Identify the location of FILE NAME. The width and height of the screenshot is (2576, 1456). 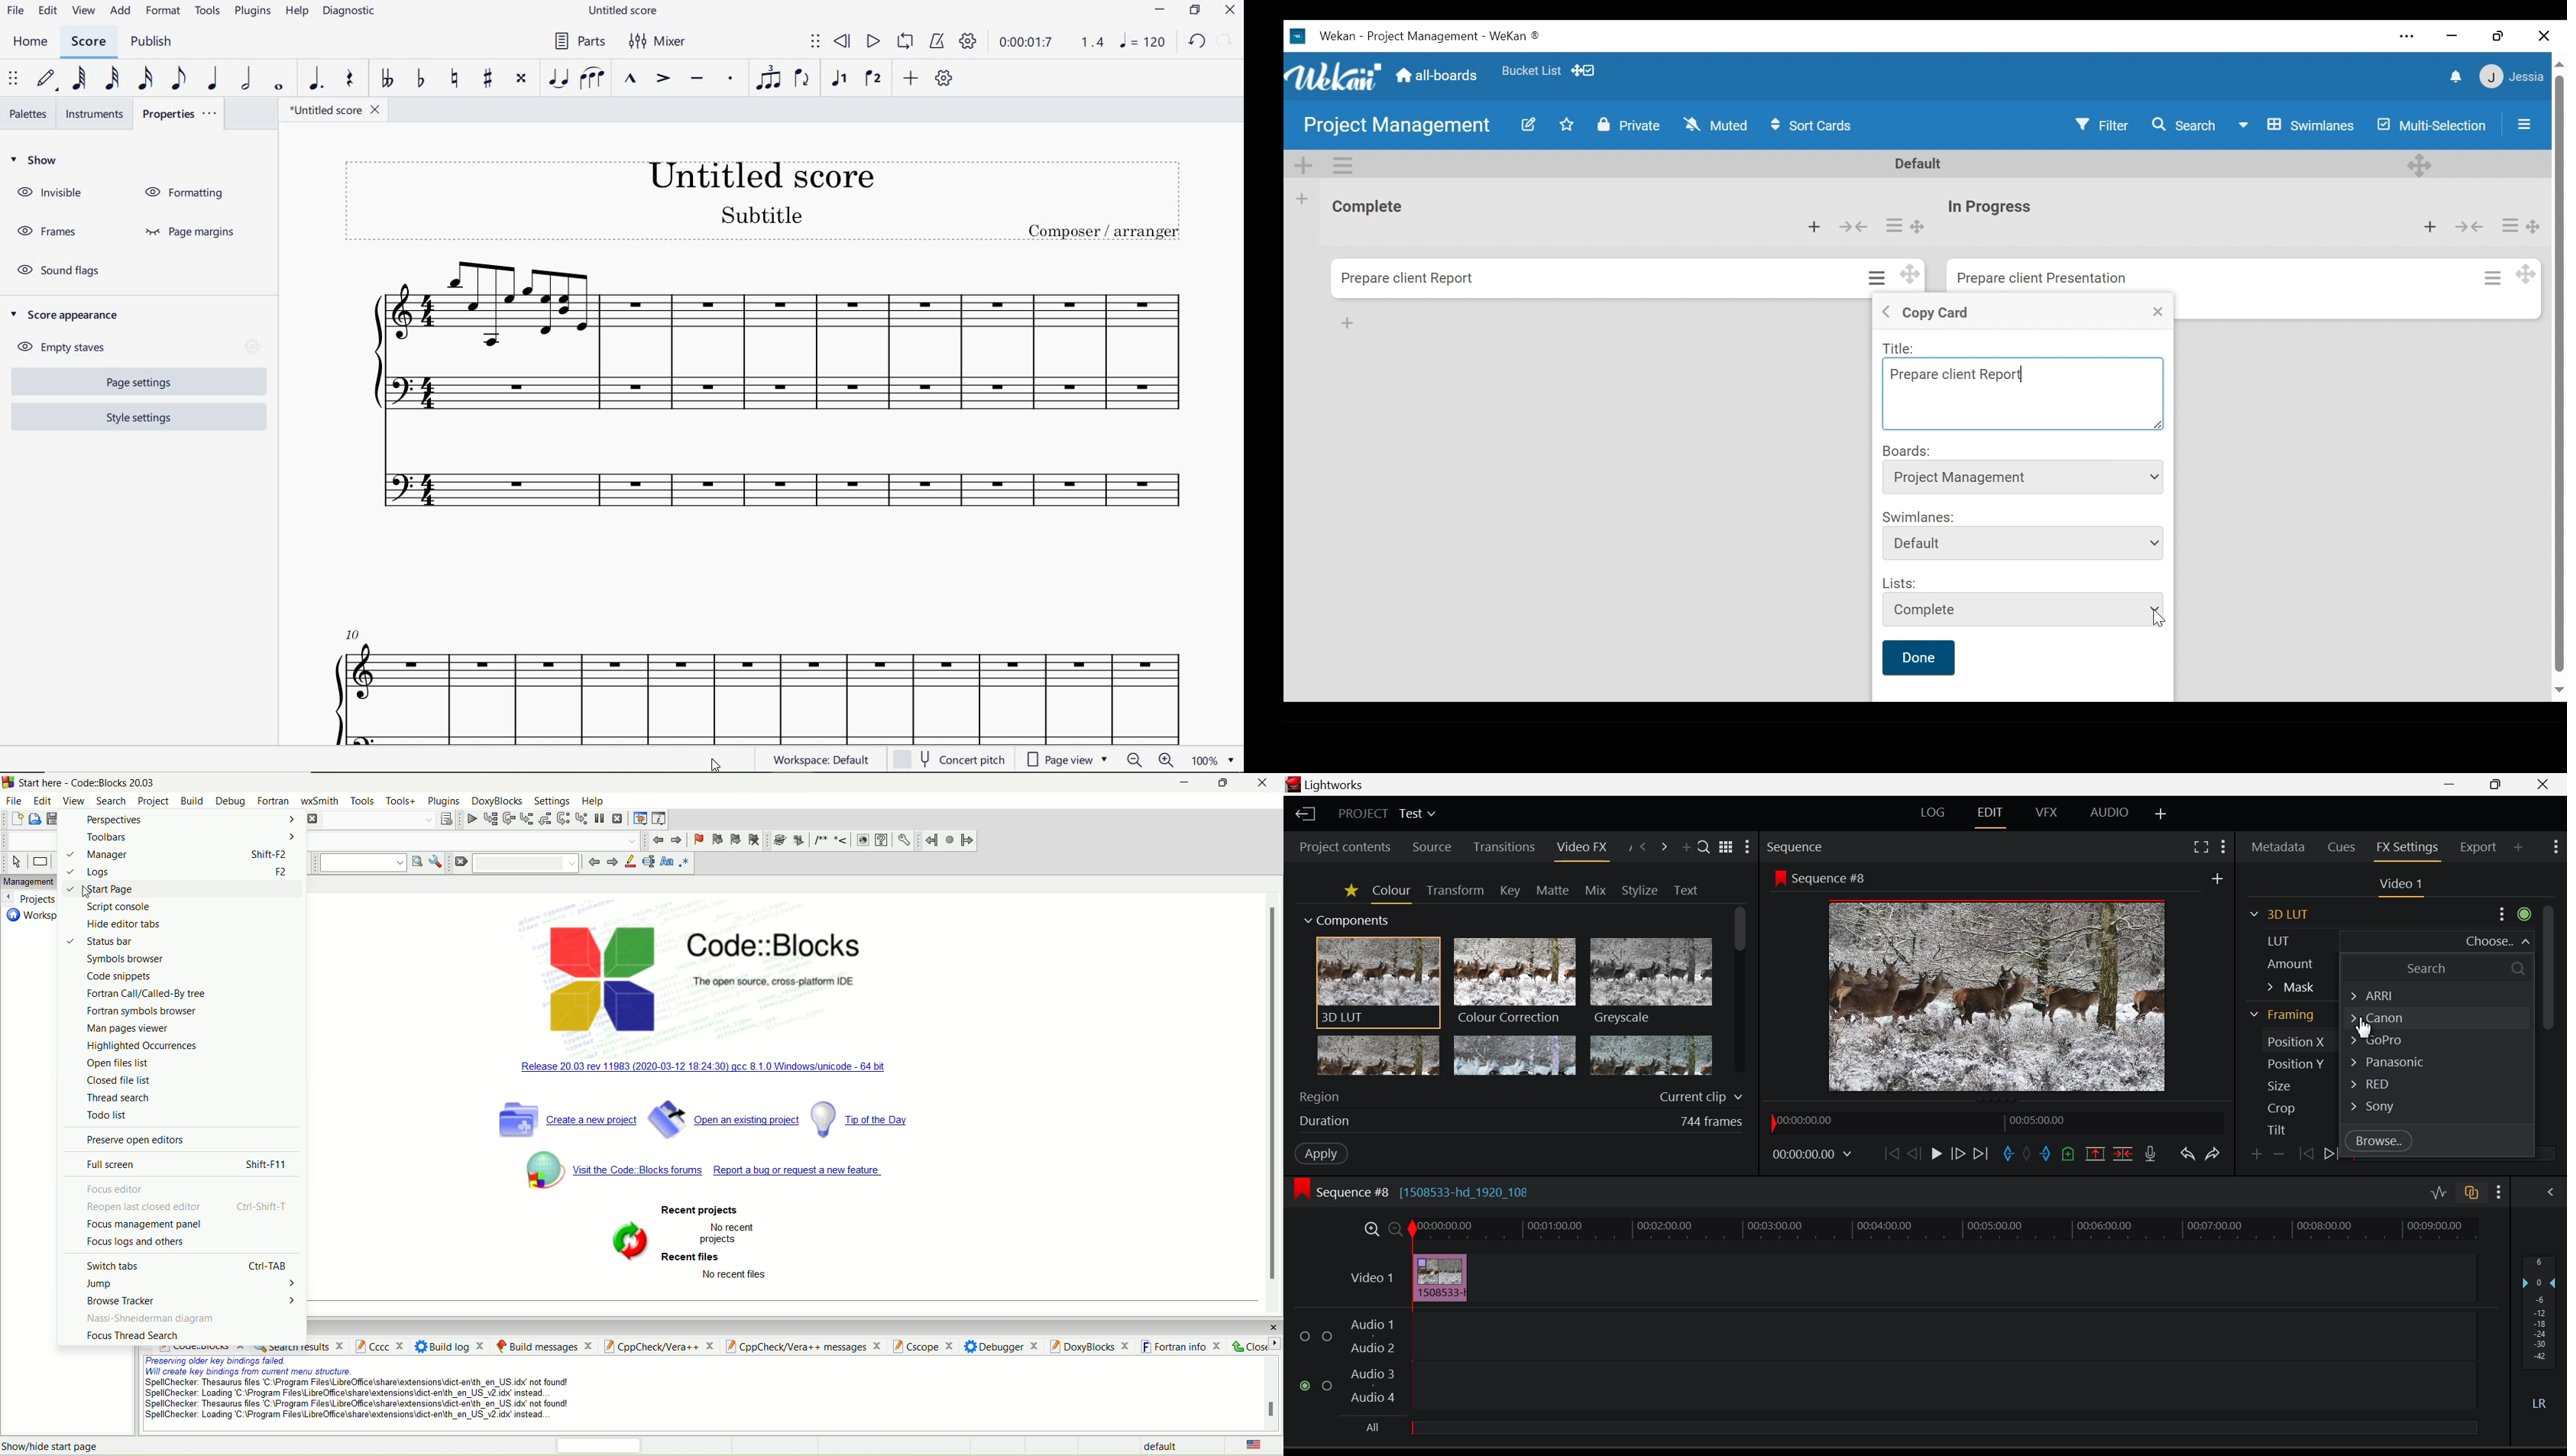
(335, 110).